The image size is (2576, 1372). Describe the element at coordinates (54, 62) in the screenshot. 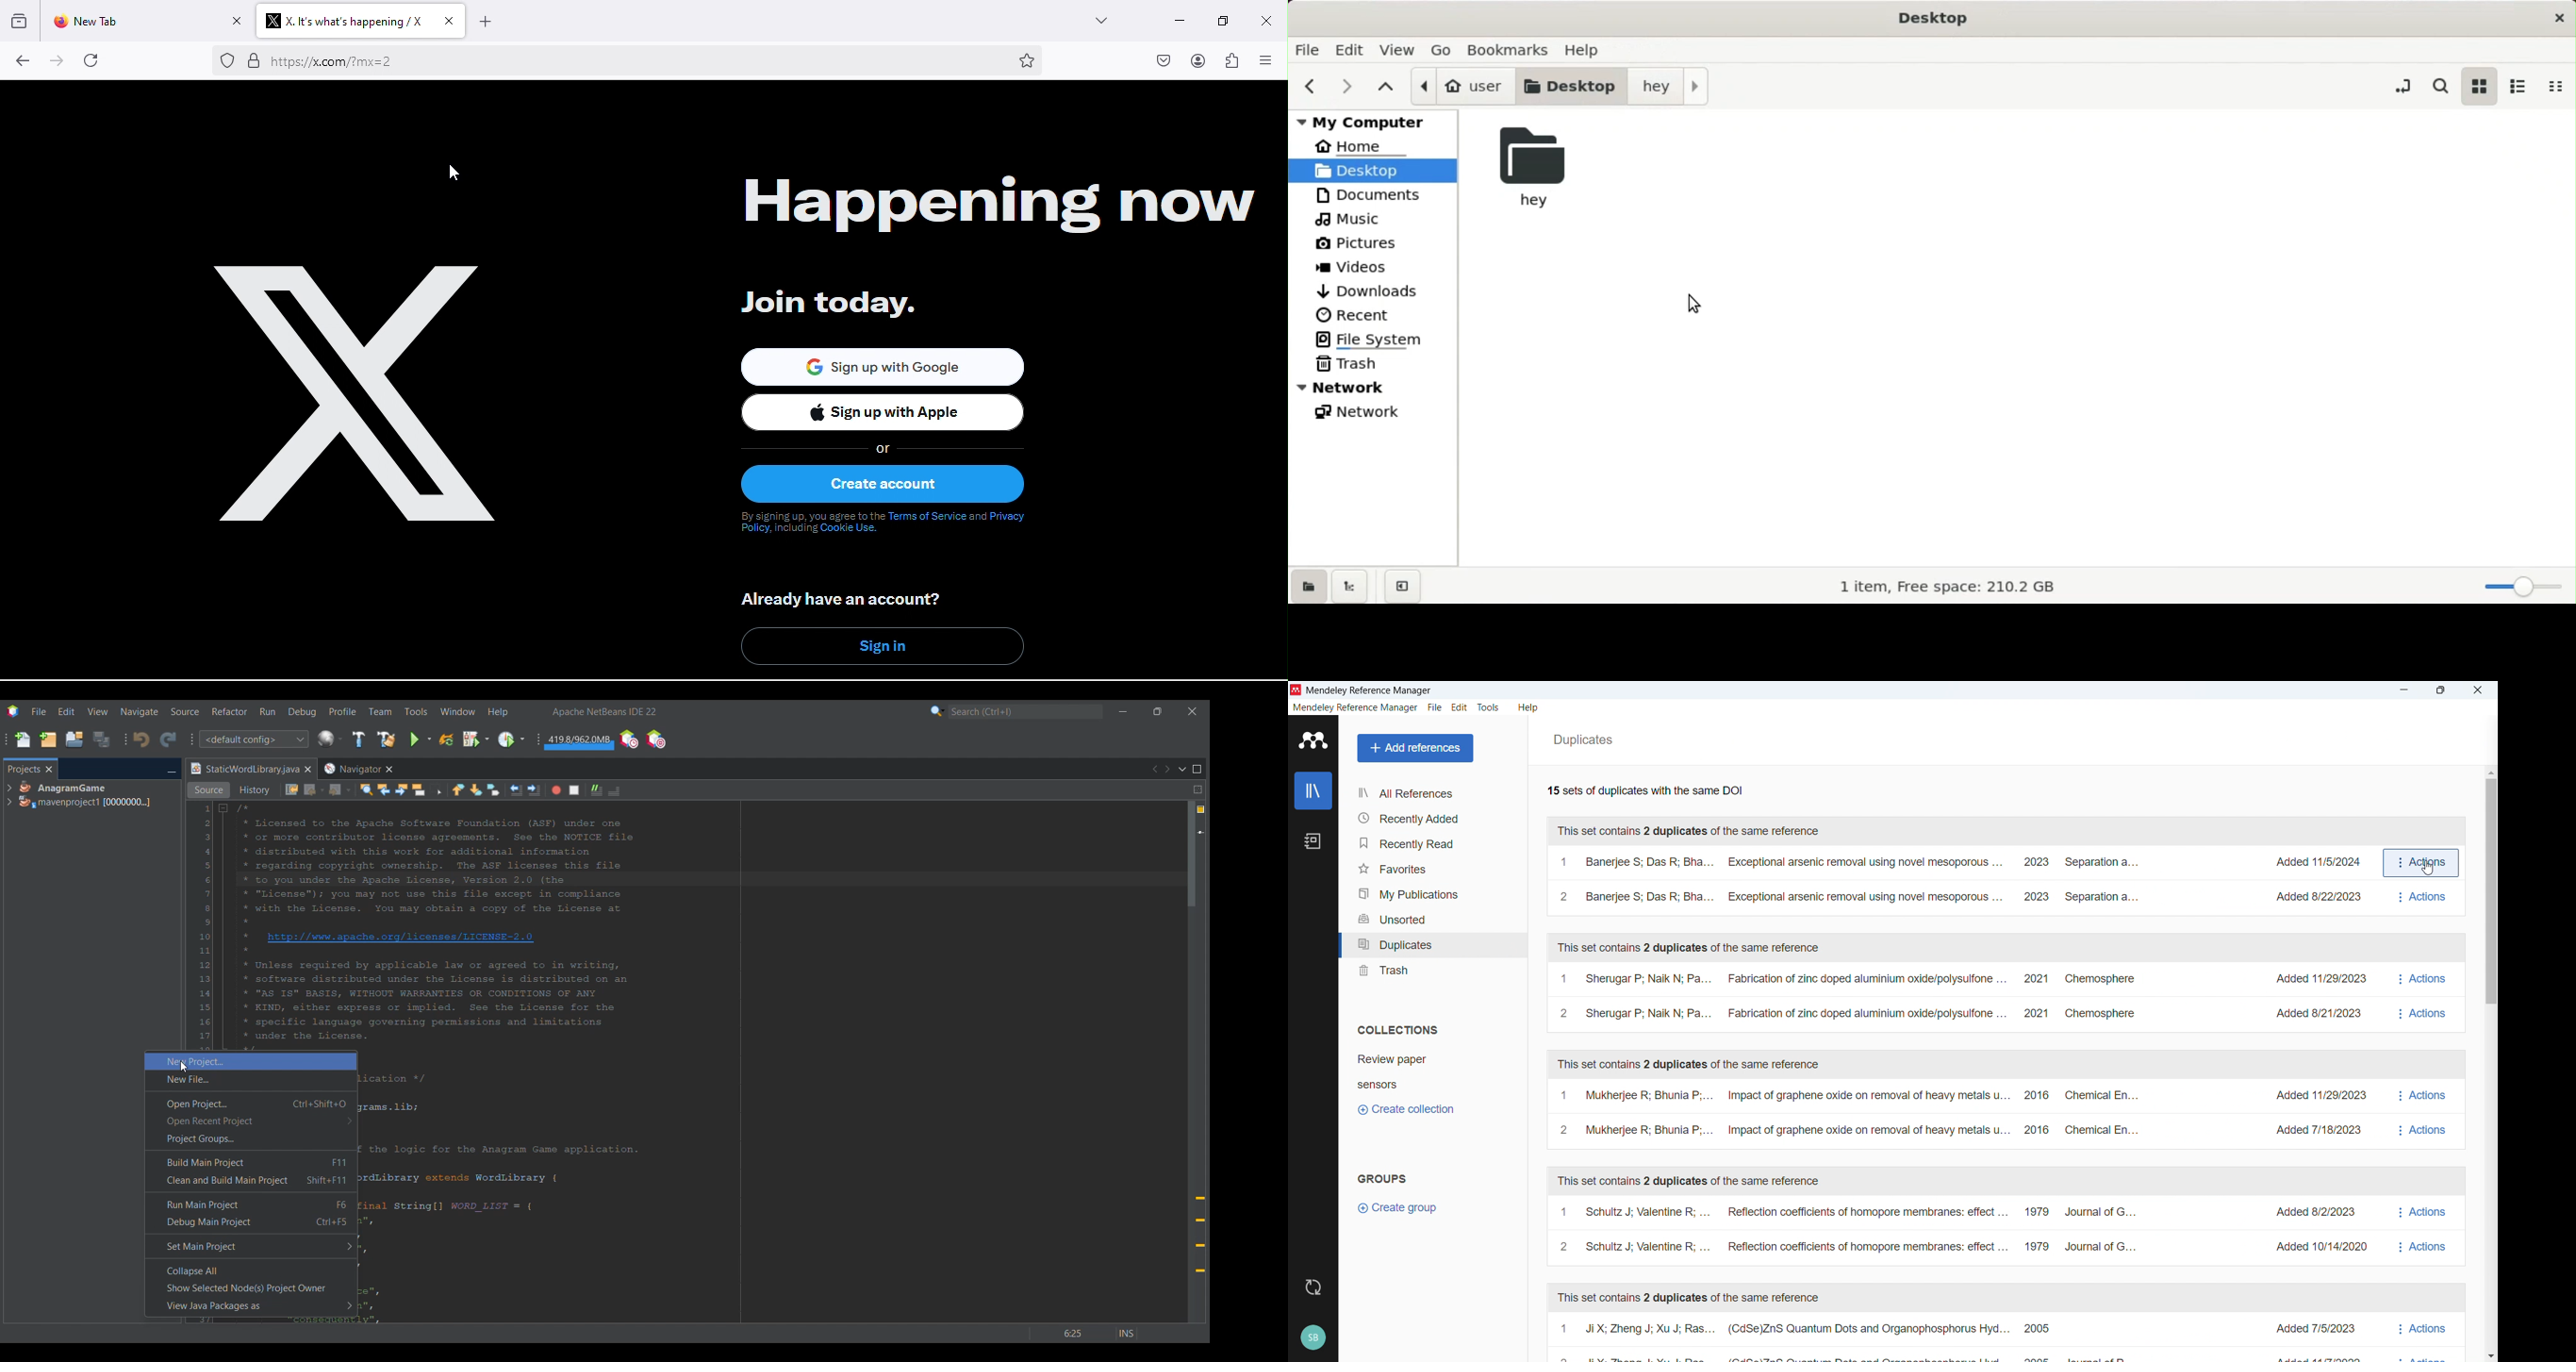

I see `forward` at that location.